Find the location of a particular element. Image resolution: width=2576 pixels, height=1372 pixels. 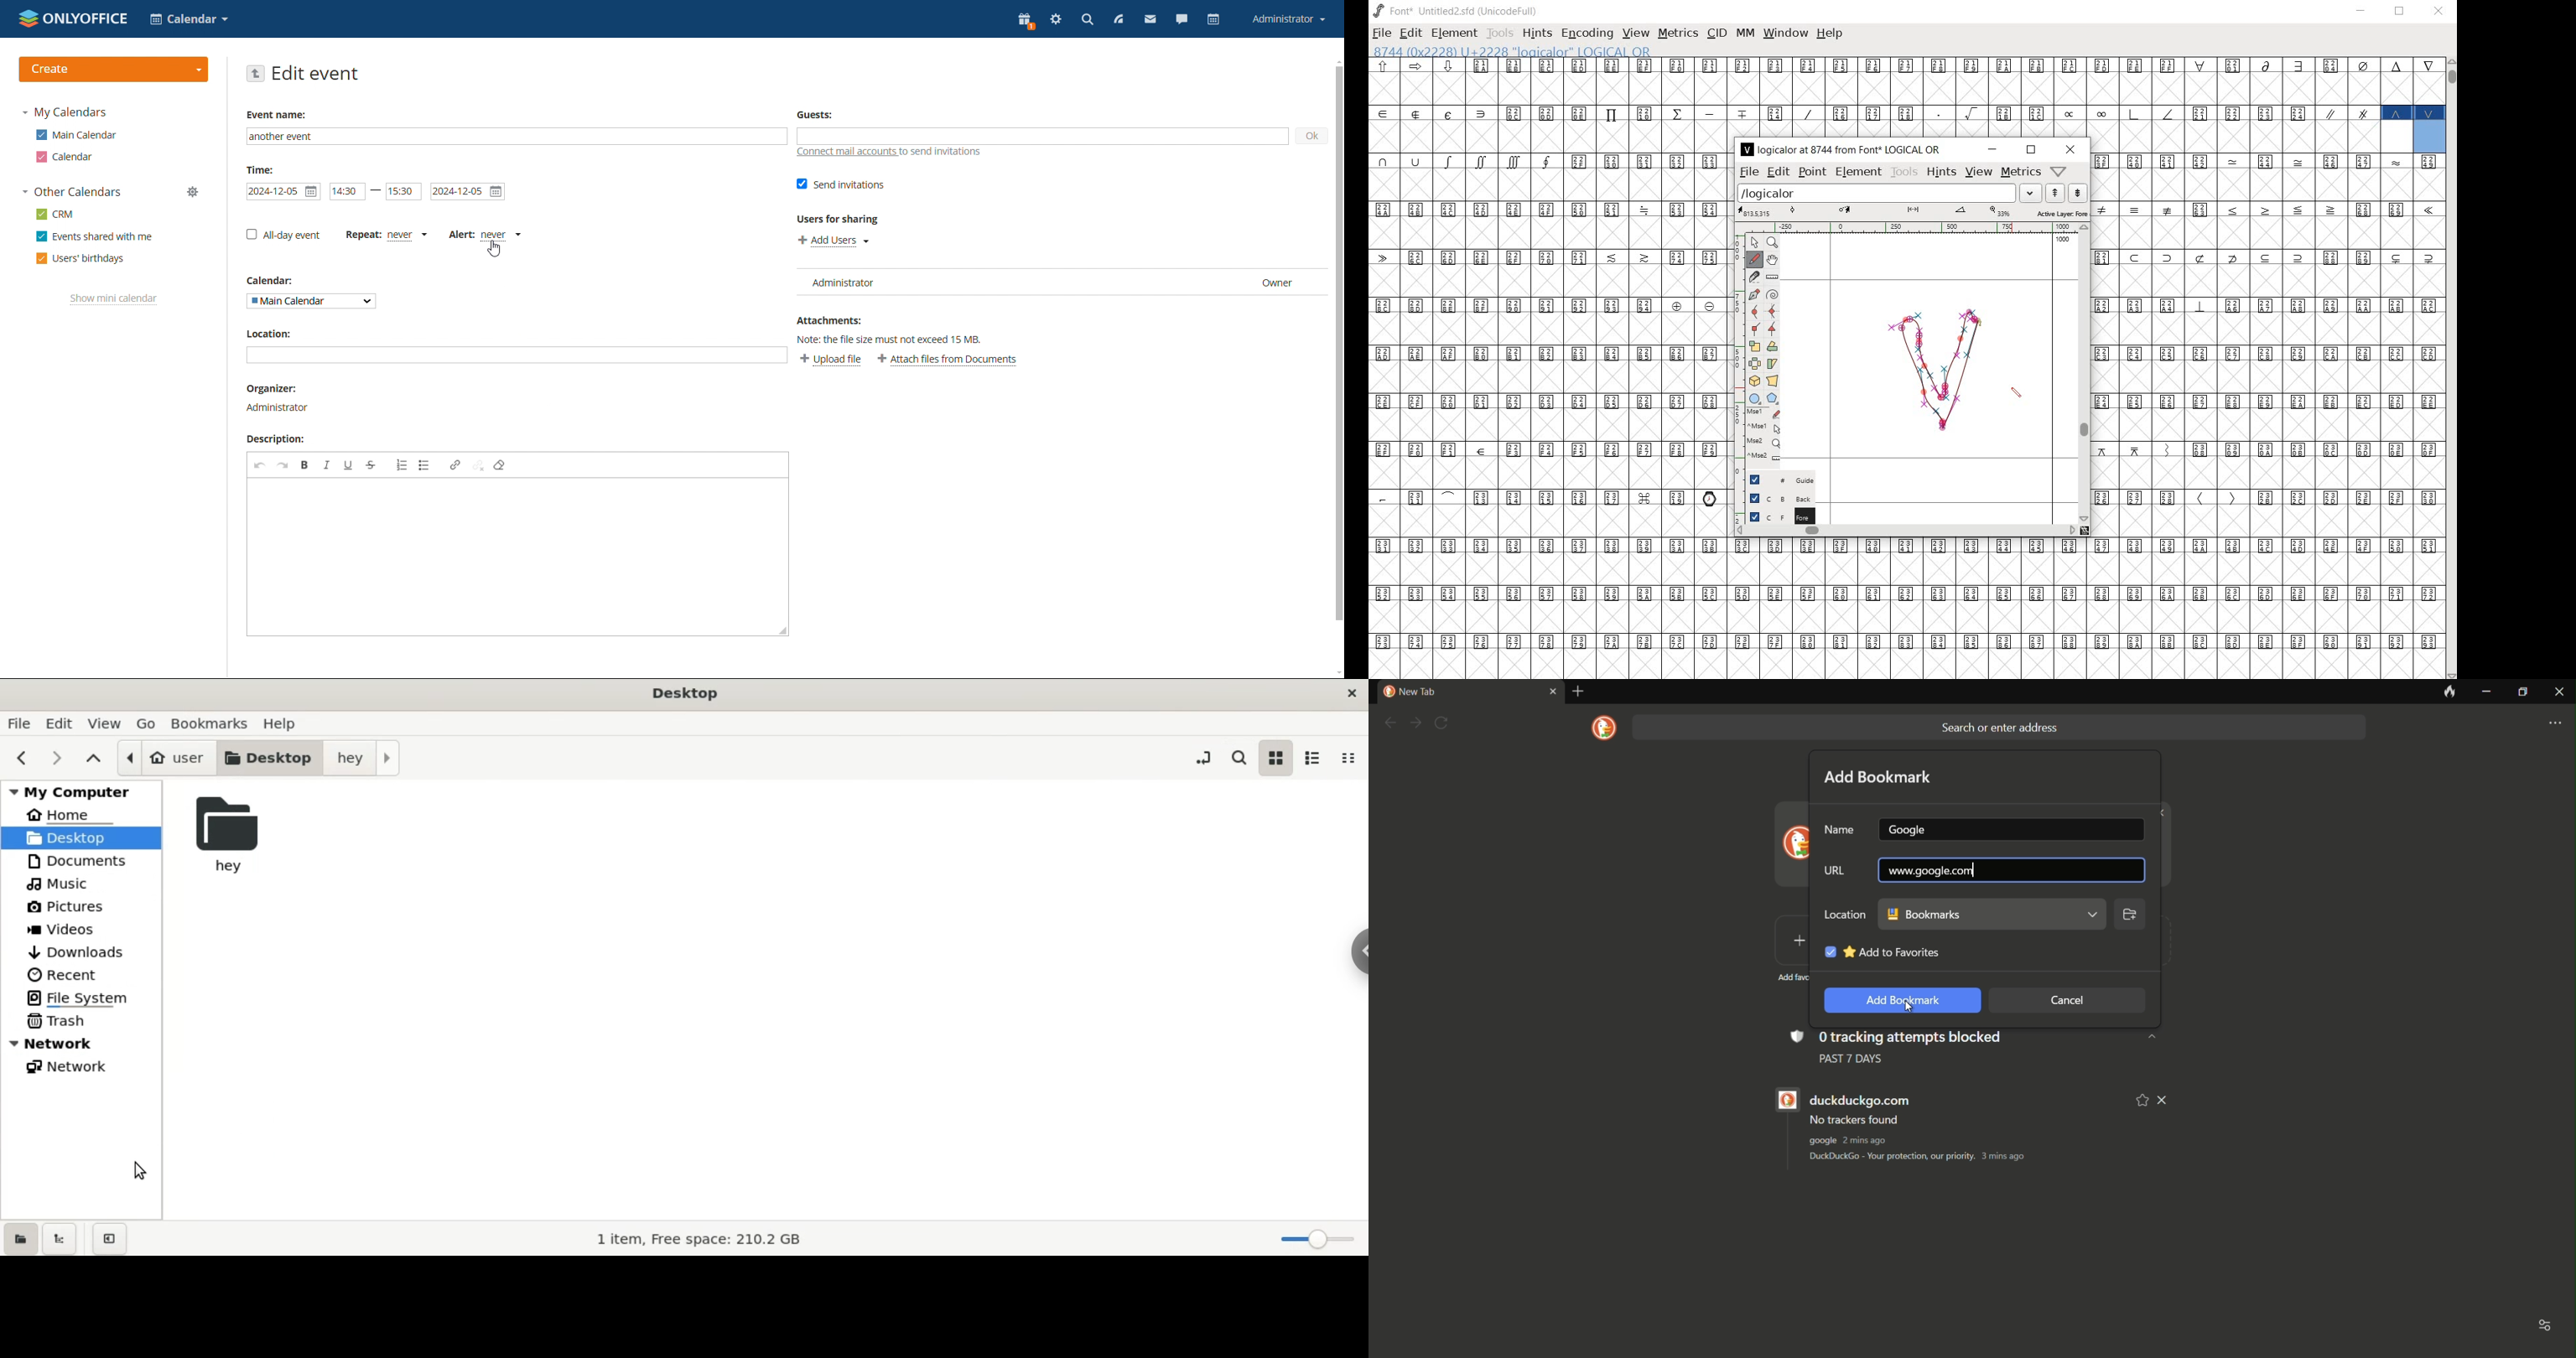

scrollbar is located at coordinates (2086, 374).